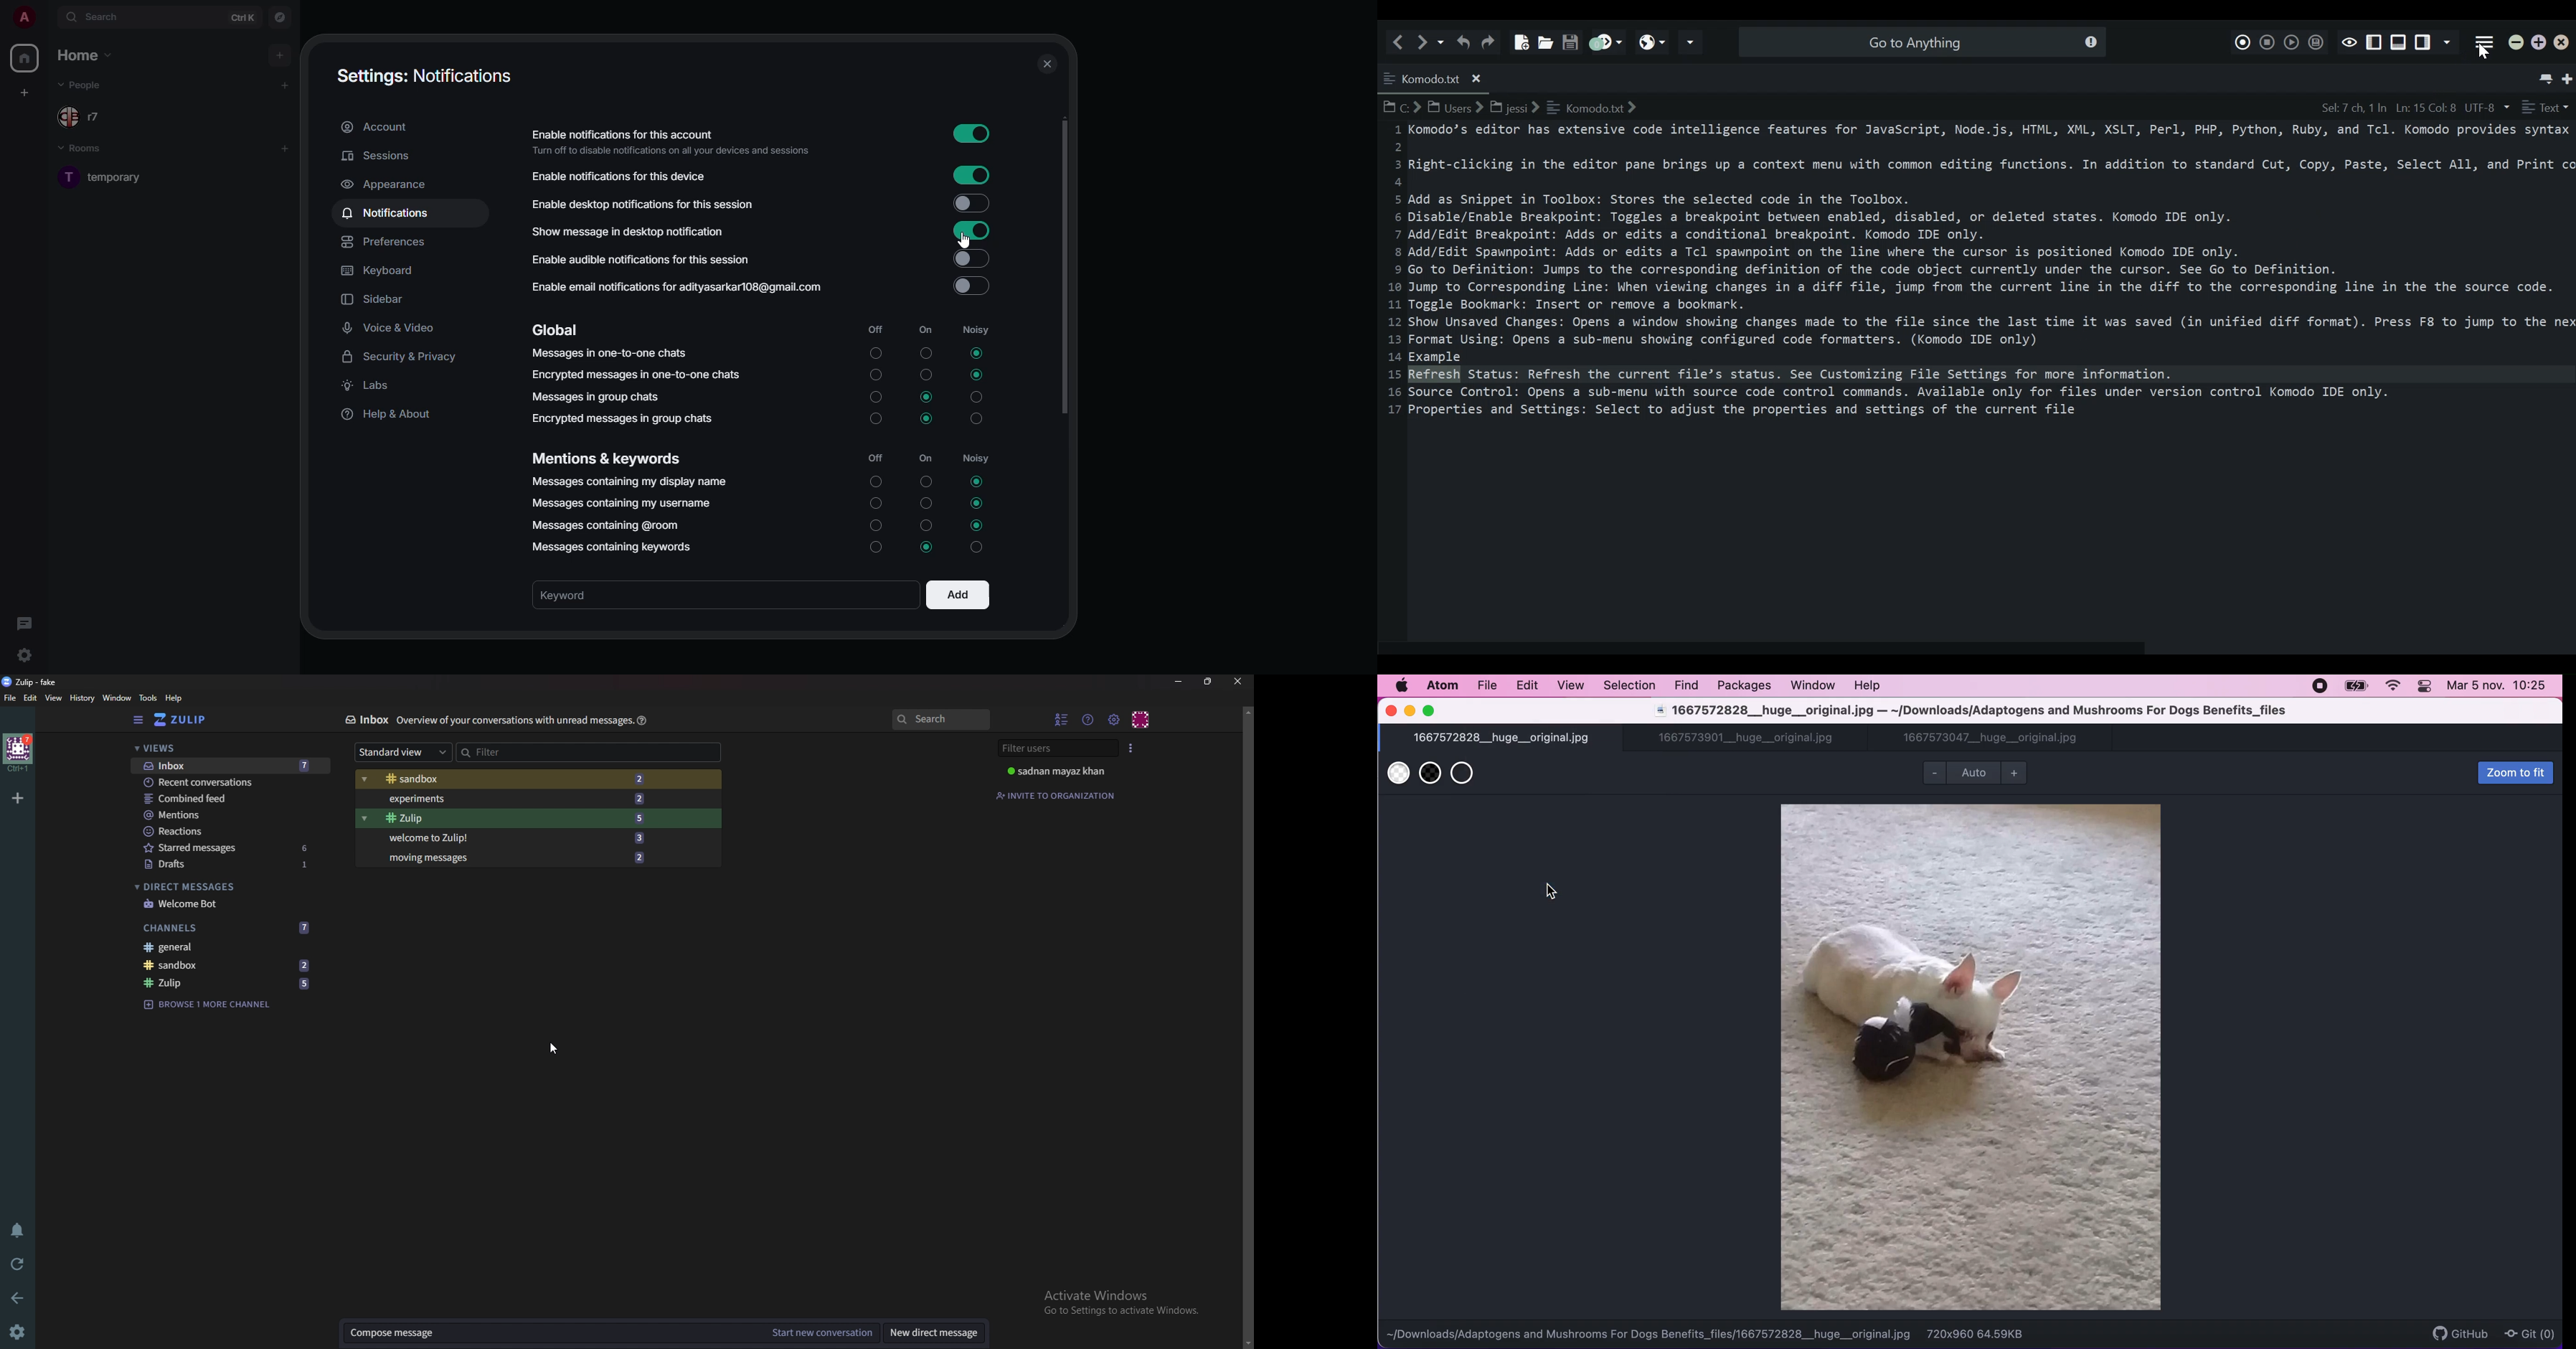 The image size is (2576, 1372). I want to click on selected, so click(978, 481).